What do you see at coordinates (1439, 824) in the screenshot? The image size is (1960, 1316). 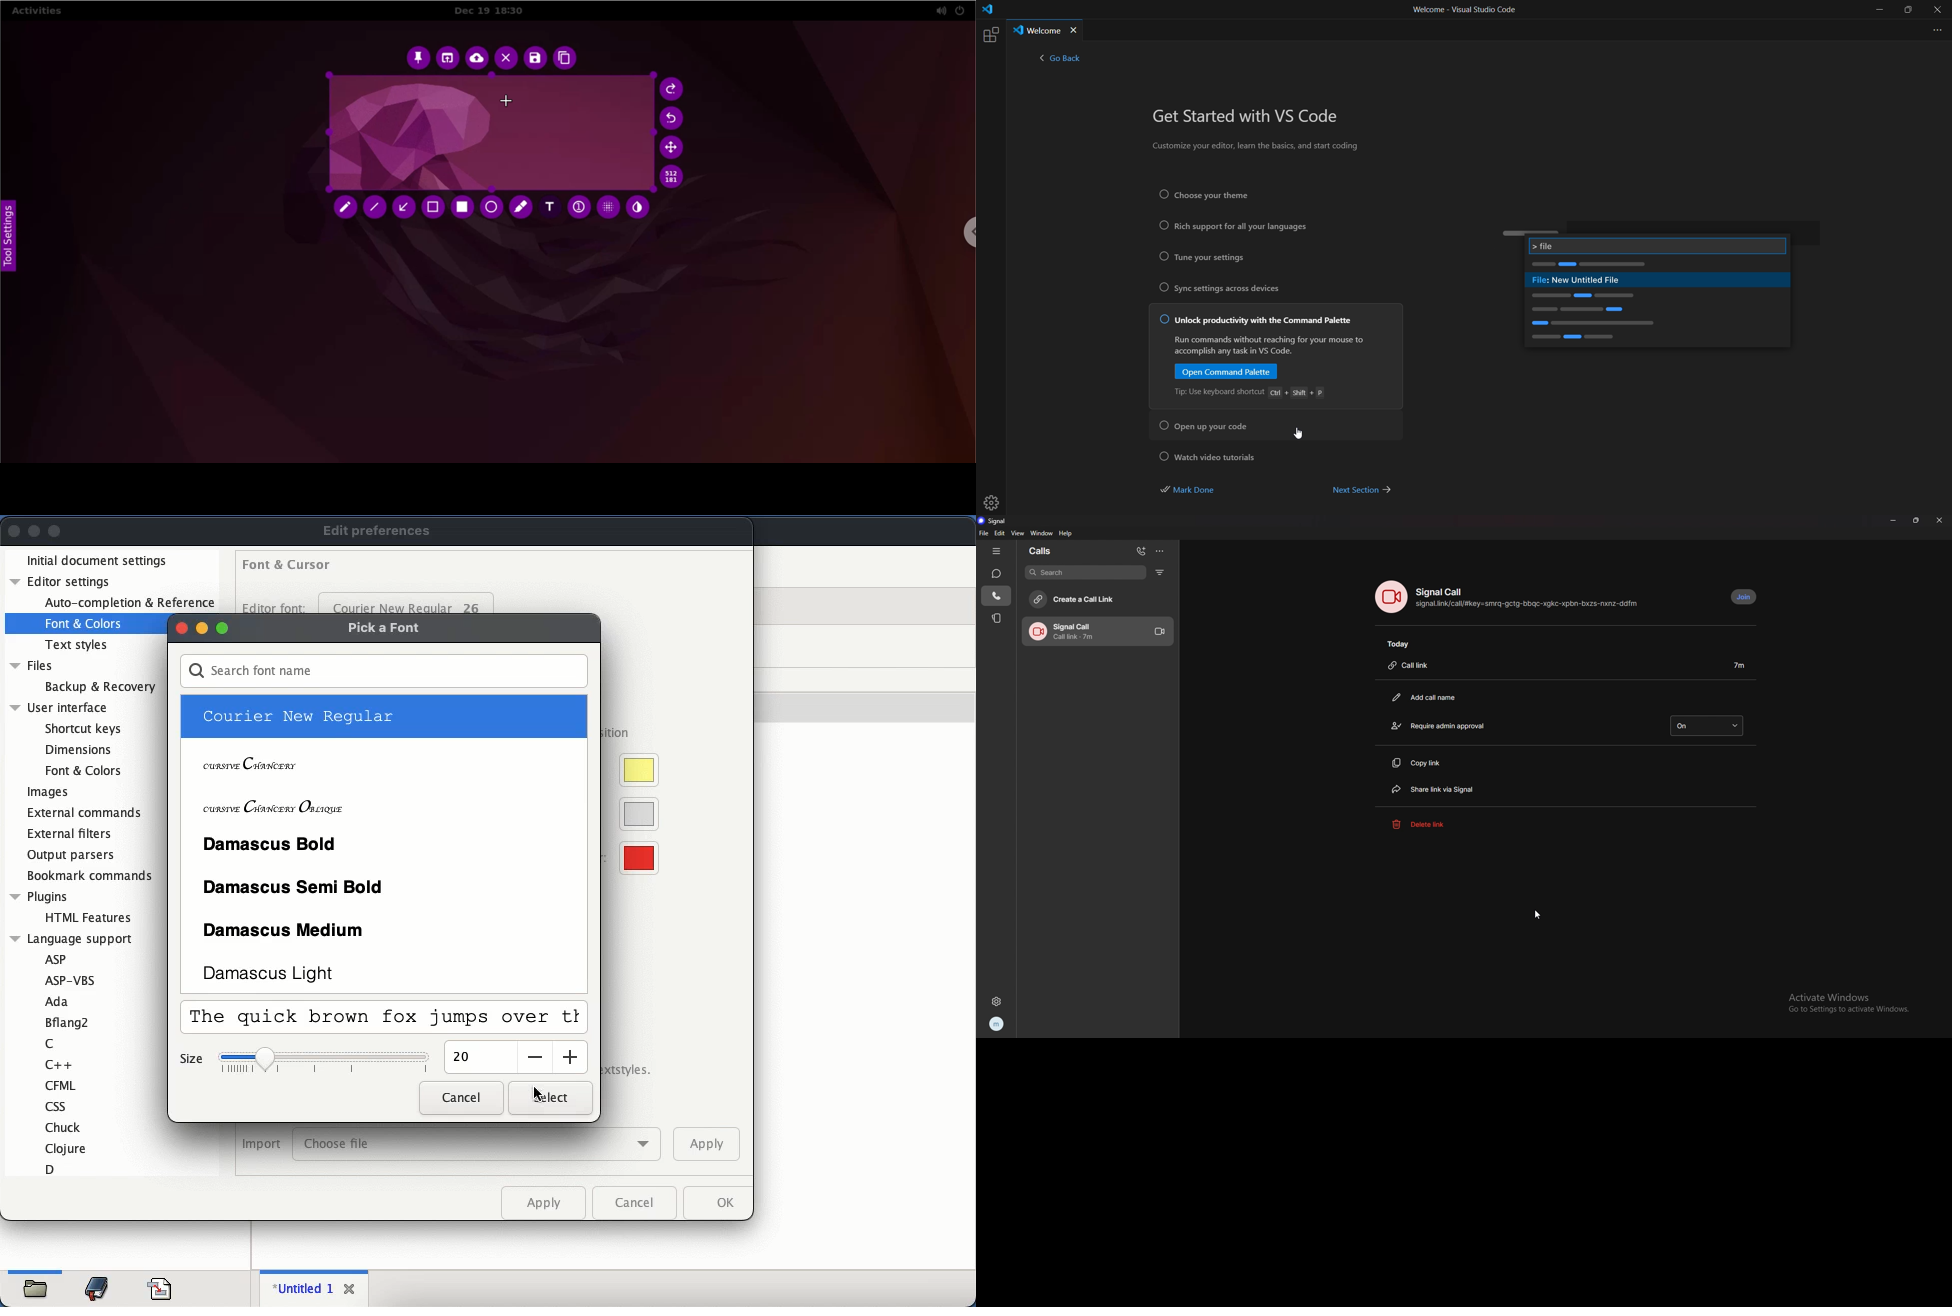 I see `delete link` at bounding box center [1439, 824].